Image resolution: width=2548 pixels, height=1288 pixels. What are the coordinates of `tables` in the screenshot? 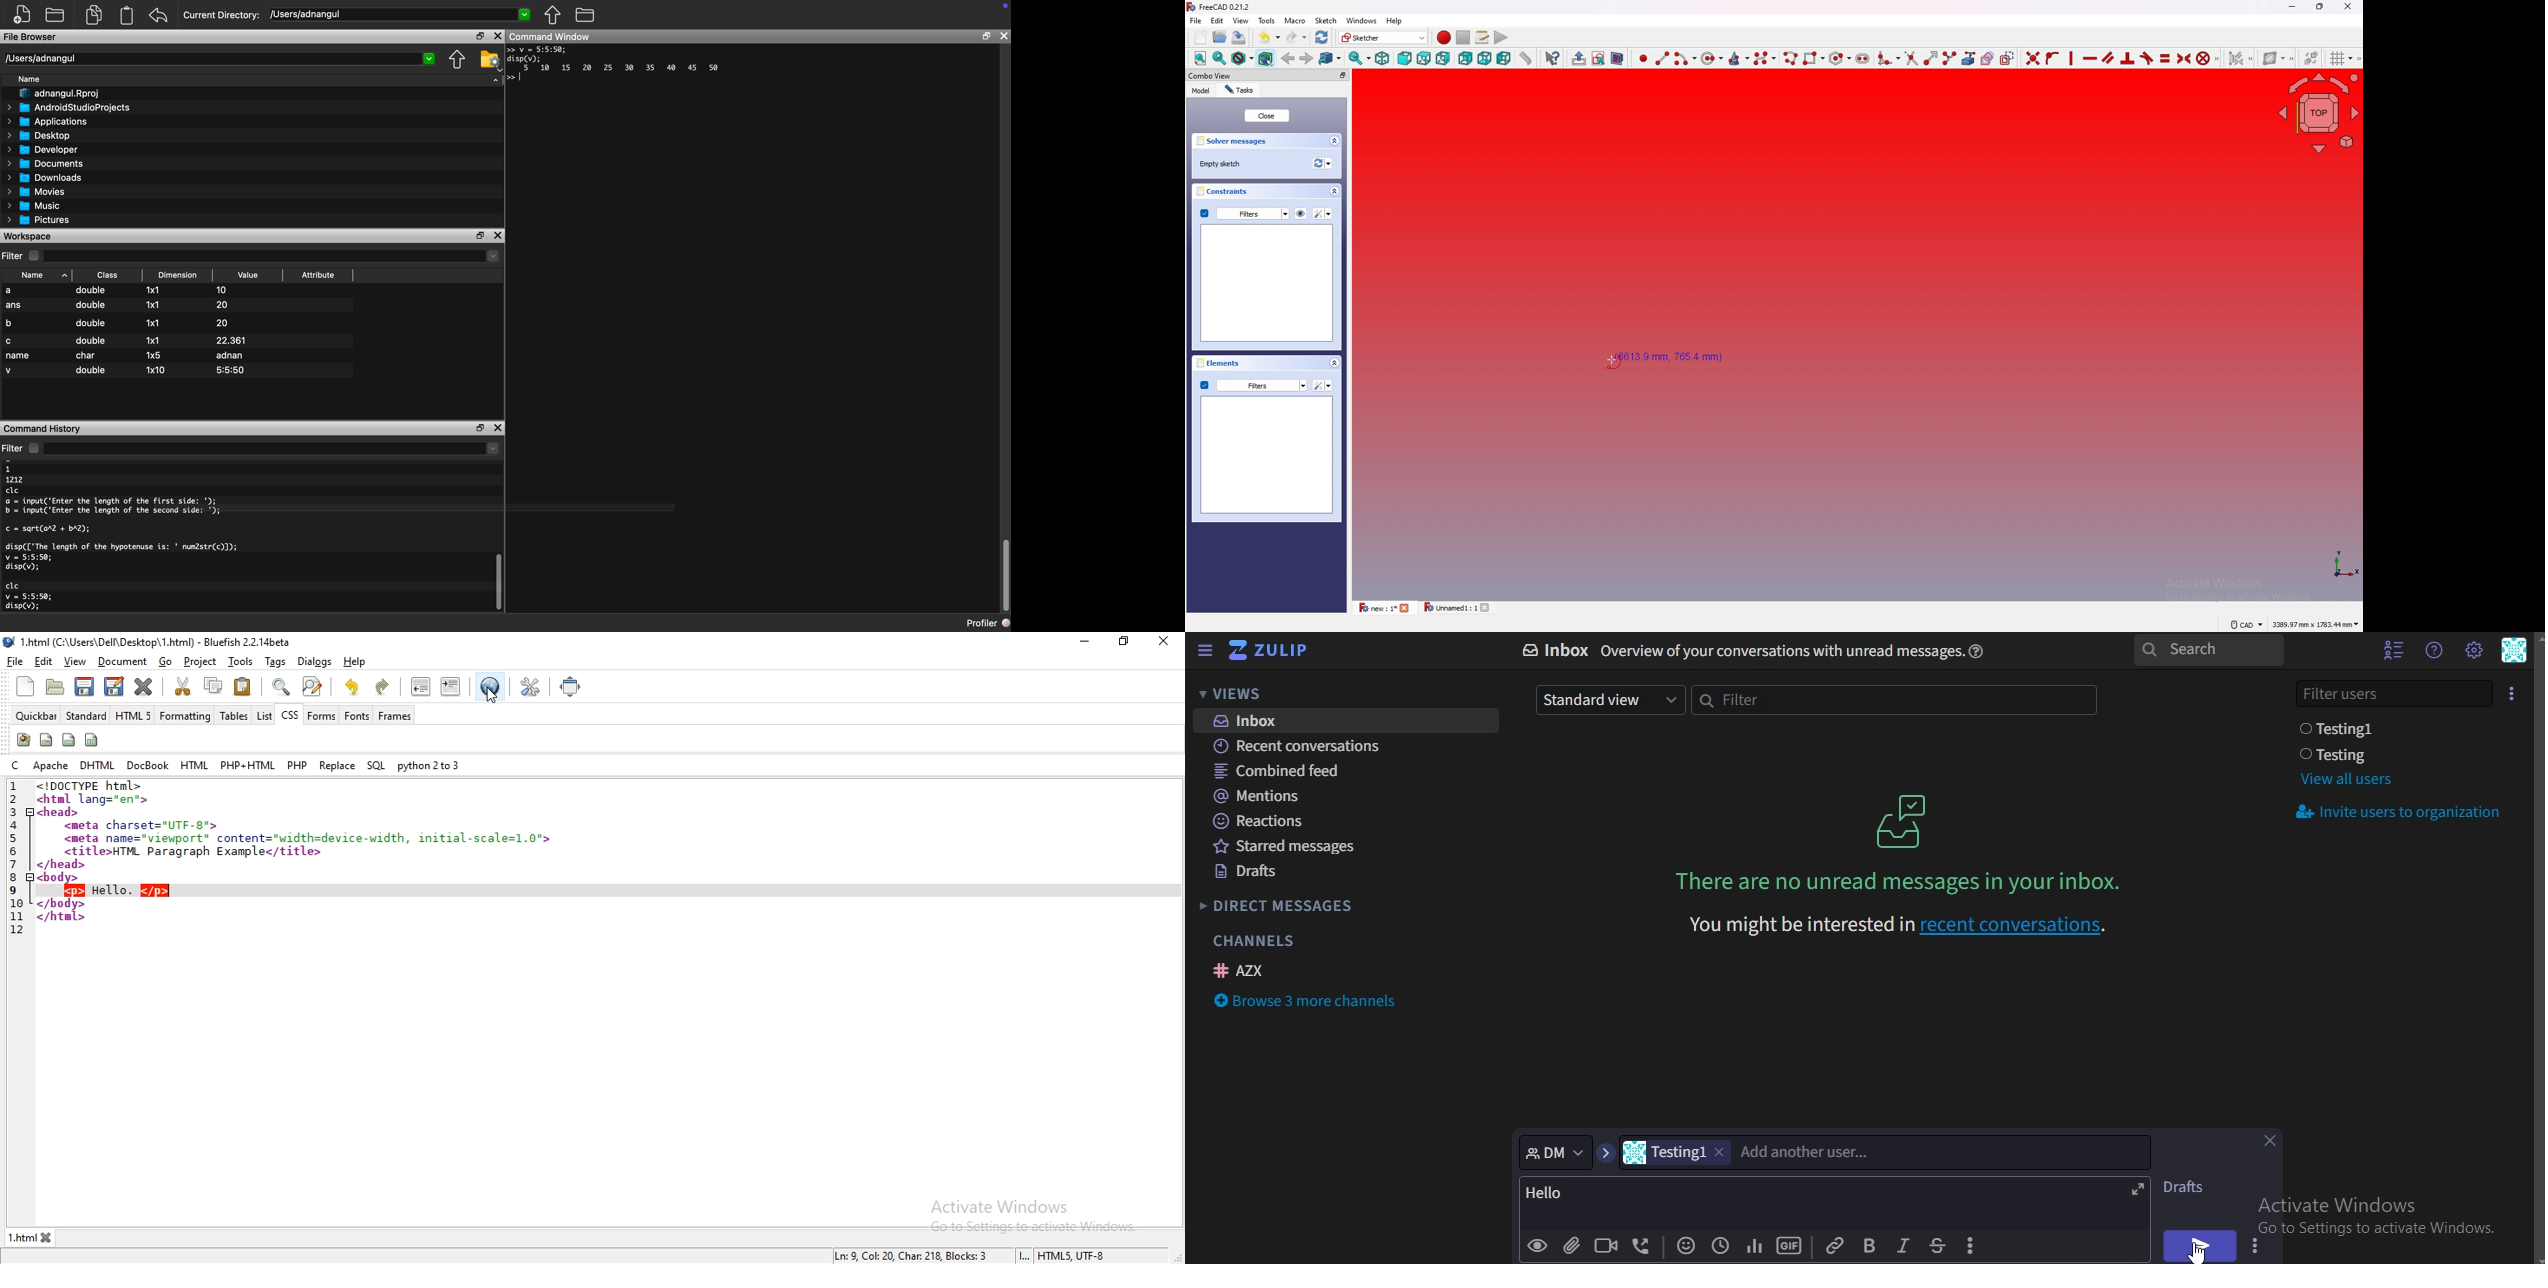 It's located at (234, 714).